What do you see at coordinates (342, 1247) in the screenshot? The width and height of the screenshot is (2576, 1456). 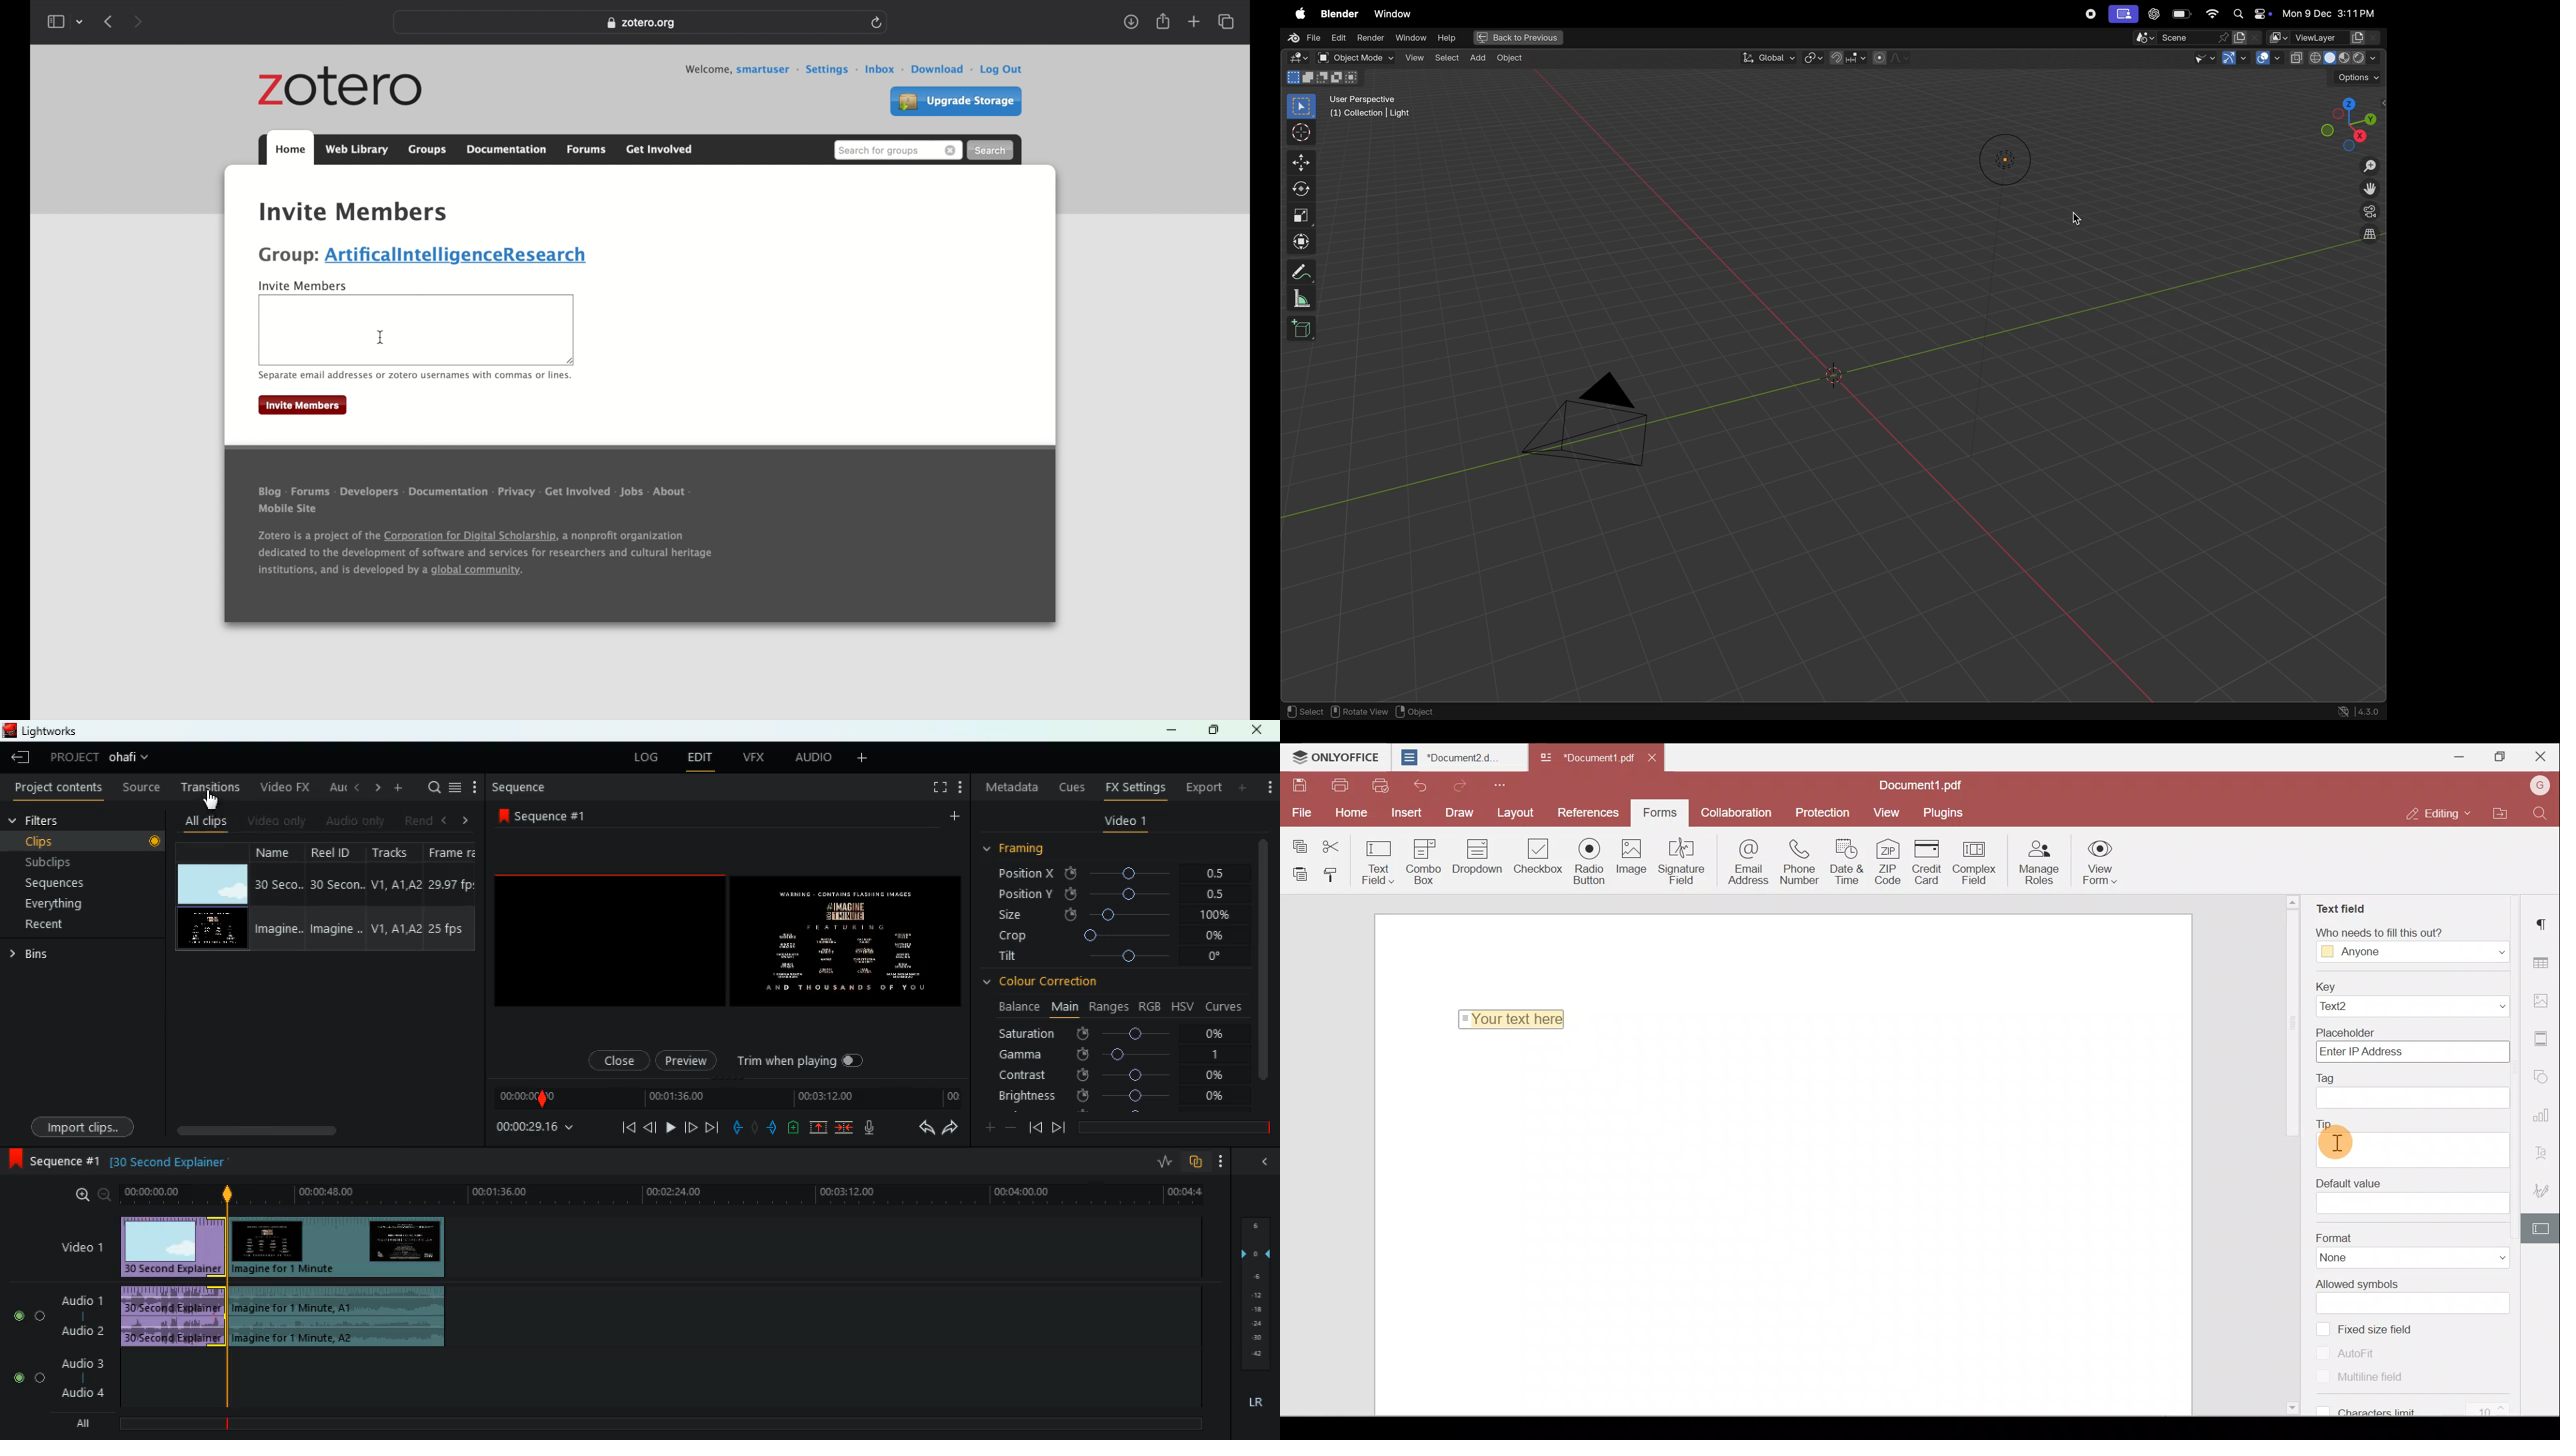 I see `video` at bounding box center [342, 1247].